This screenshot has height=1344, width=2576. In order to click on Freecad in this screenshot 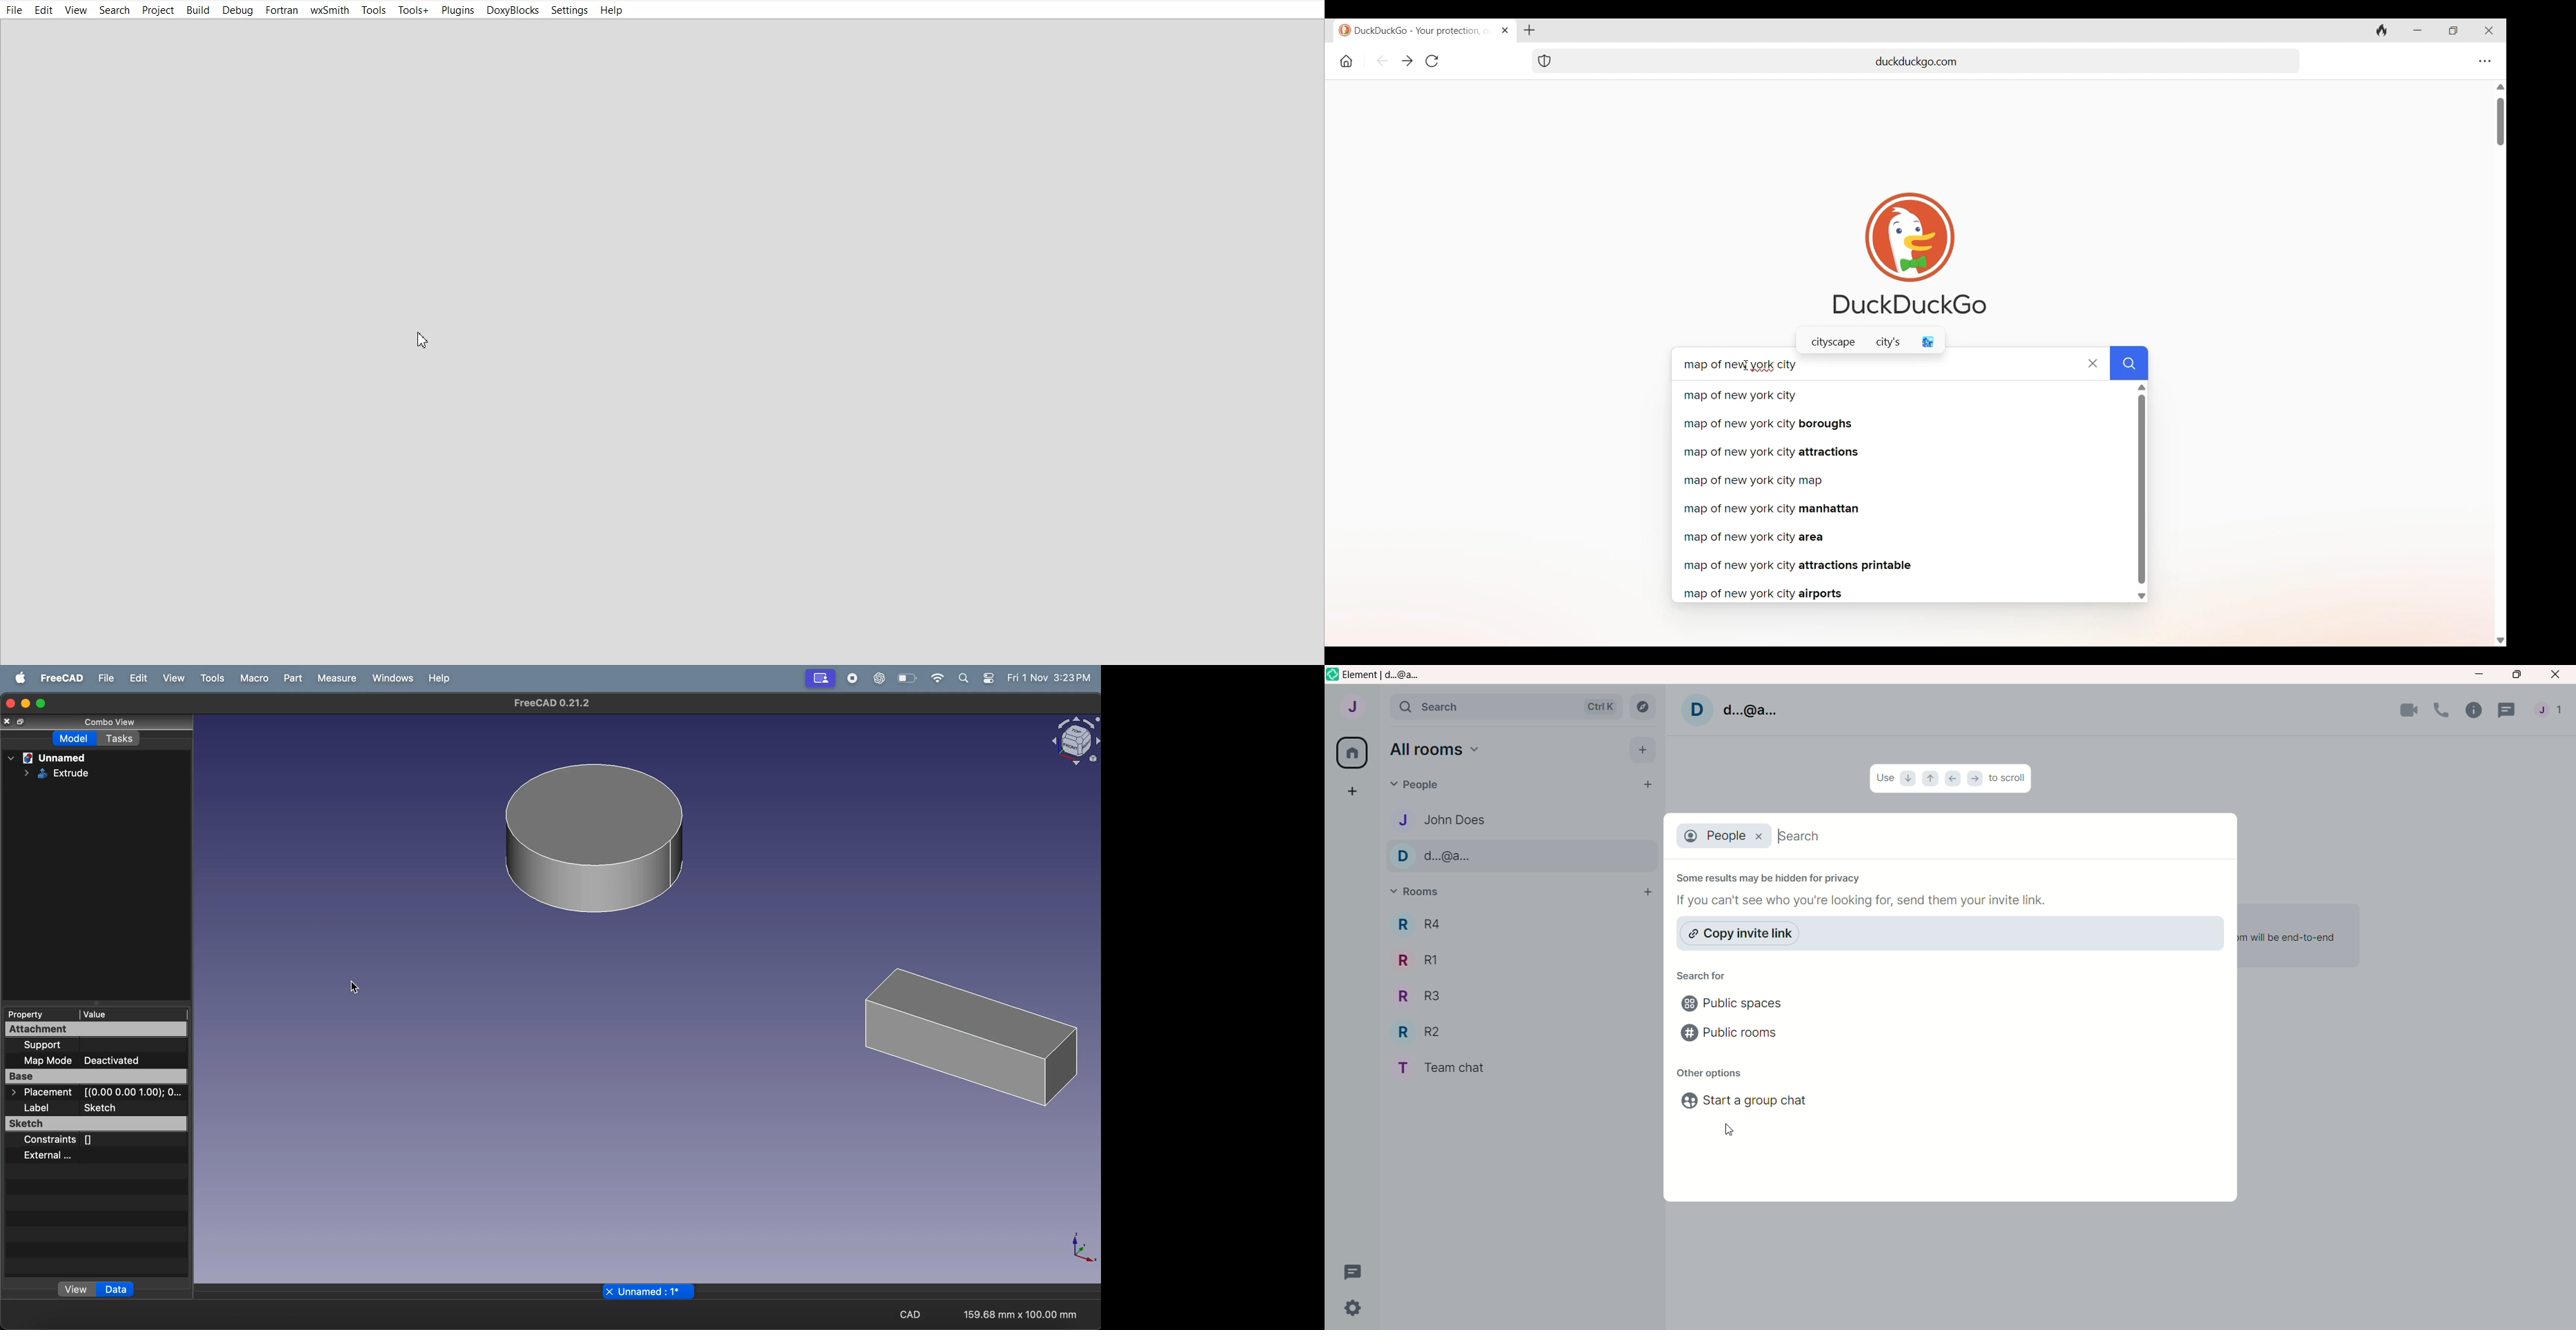, I will do `click(59, 677)`.